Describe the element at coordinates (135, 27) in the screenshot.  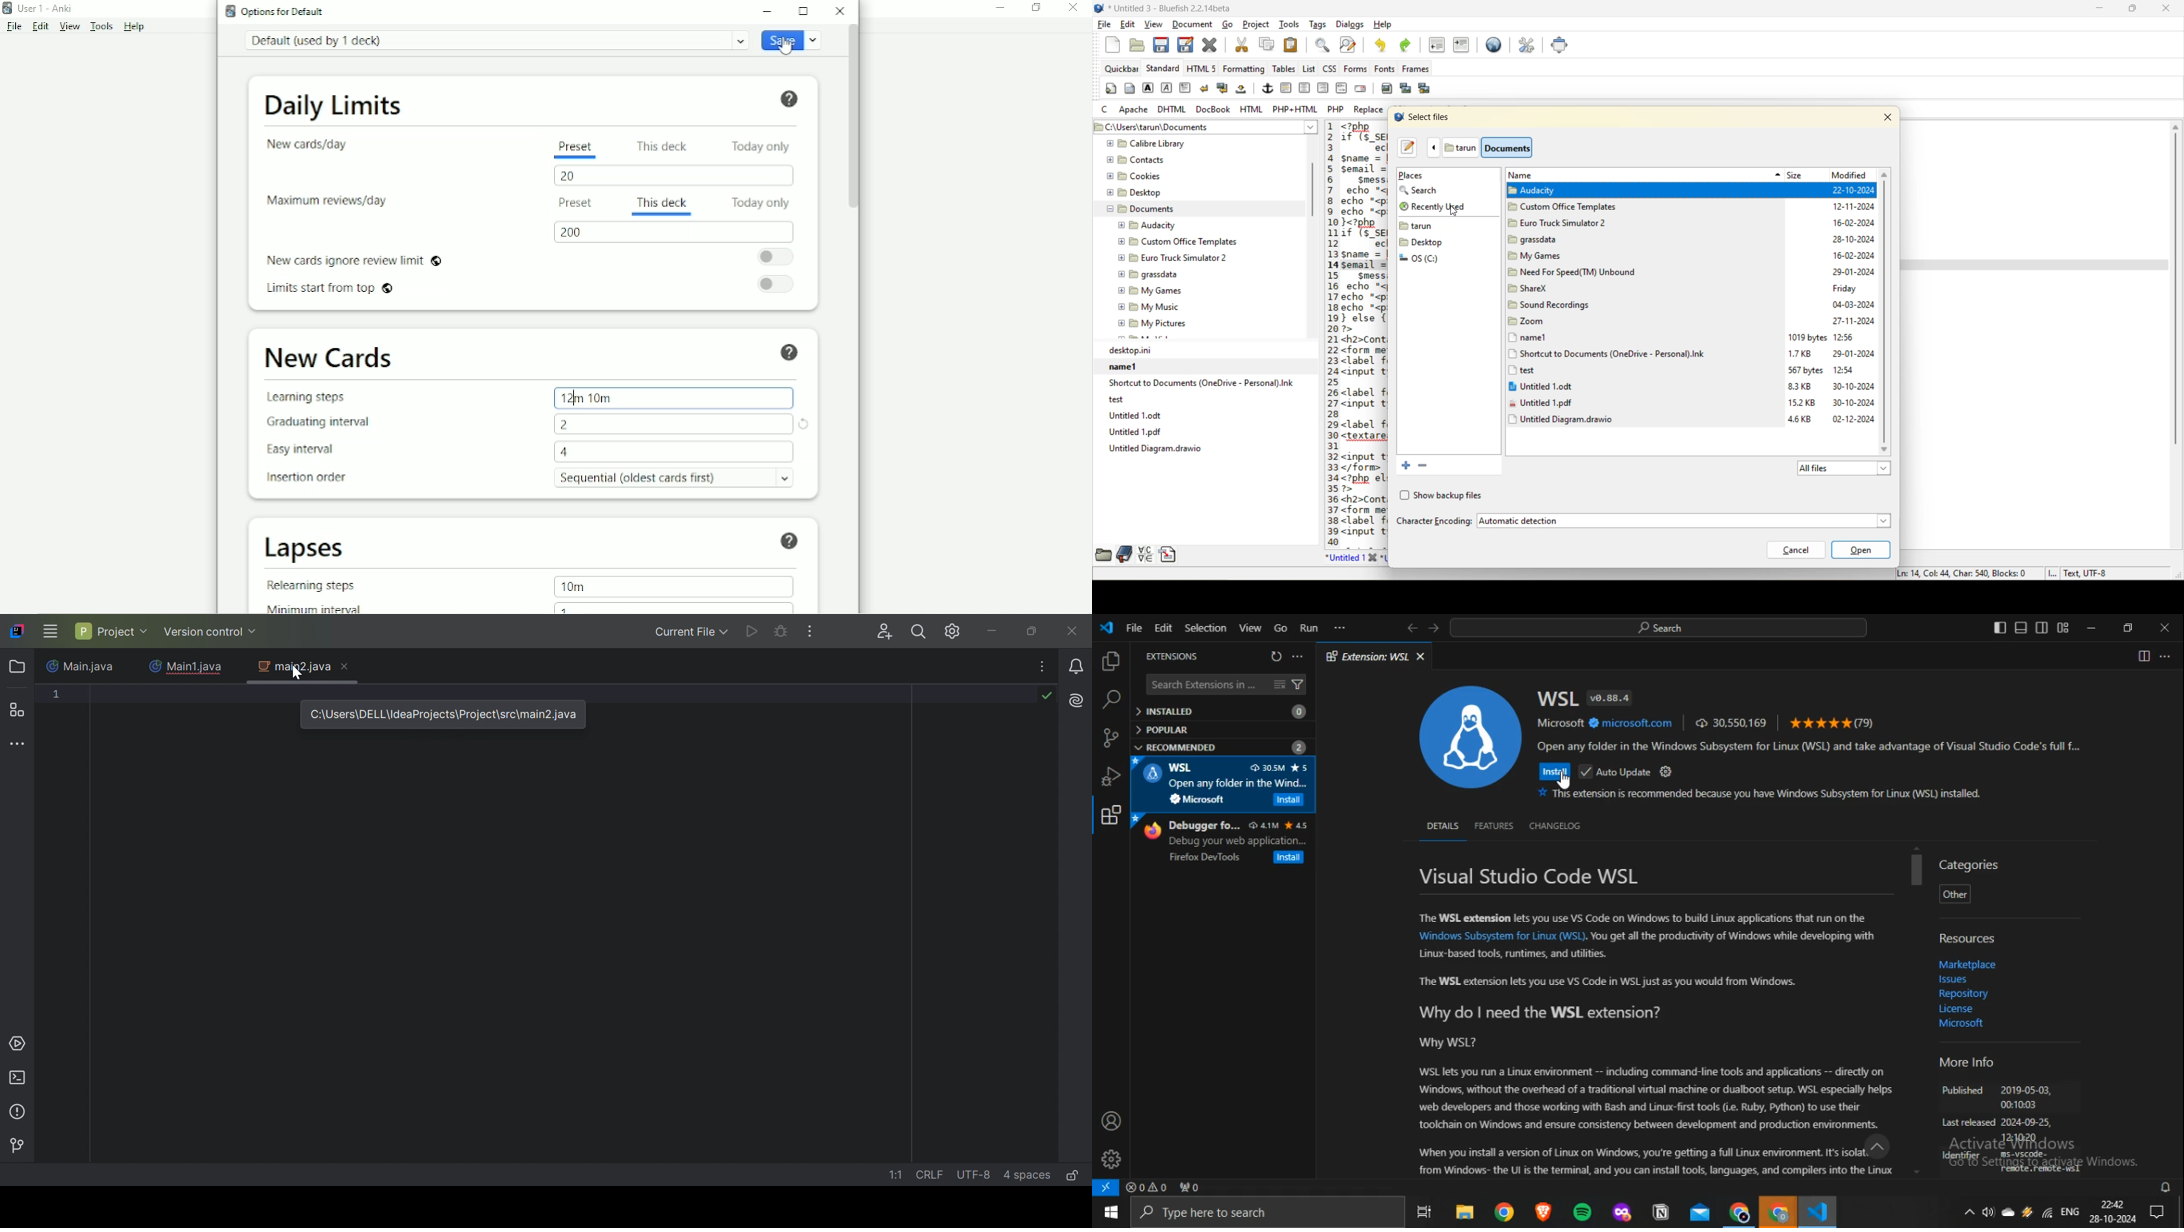
I see `Help` at that location.